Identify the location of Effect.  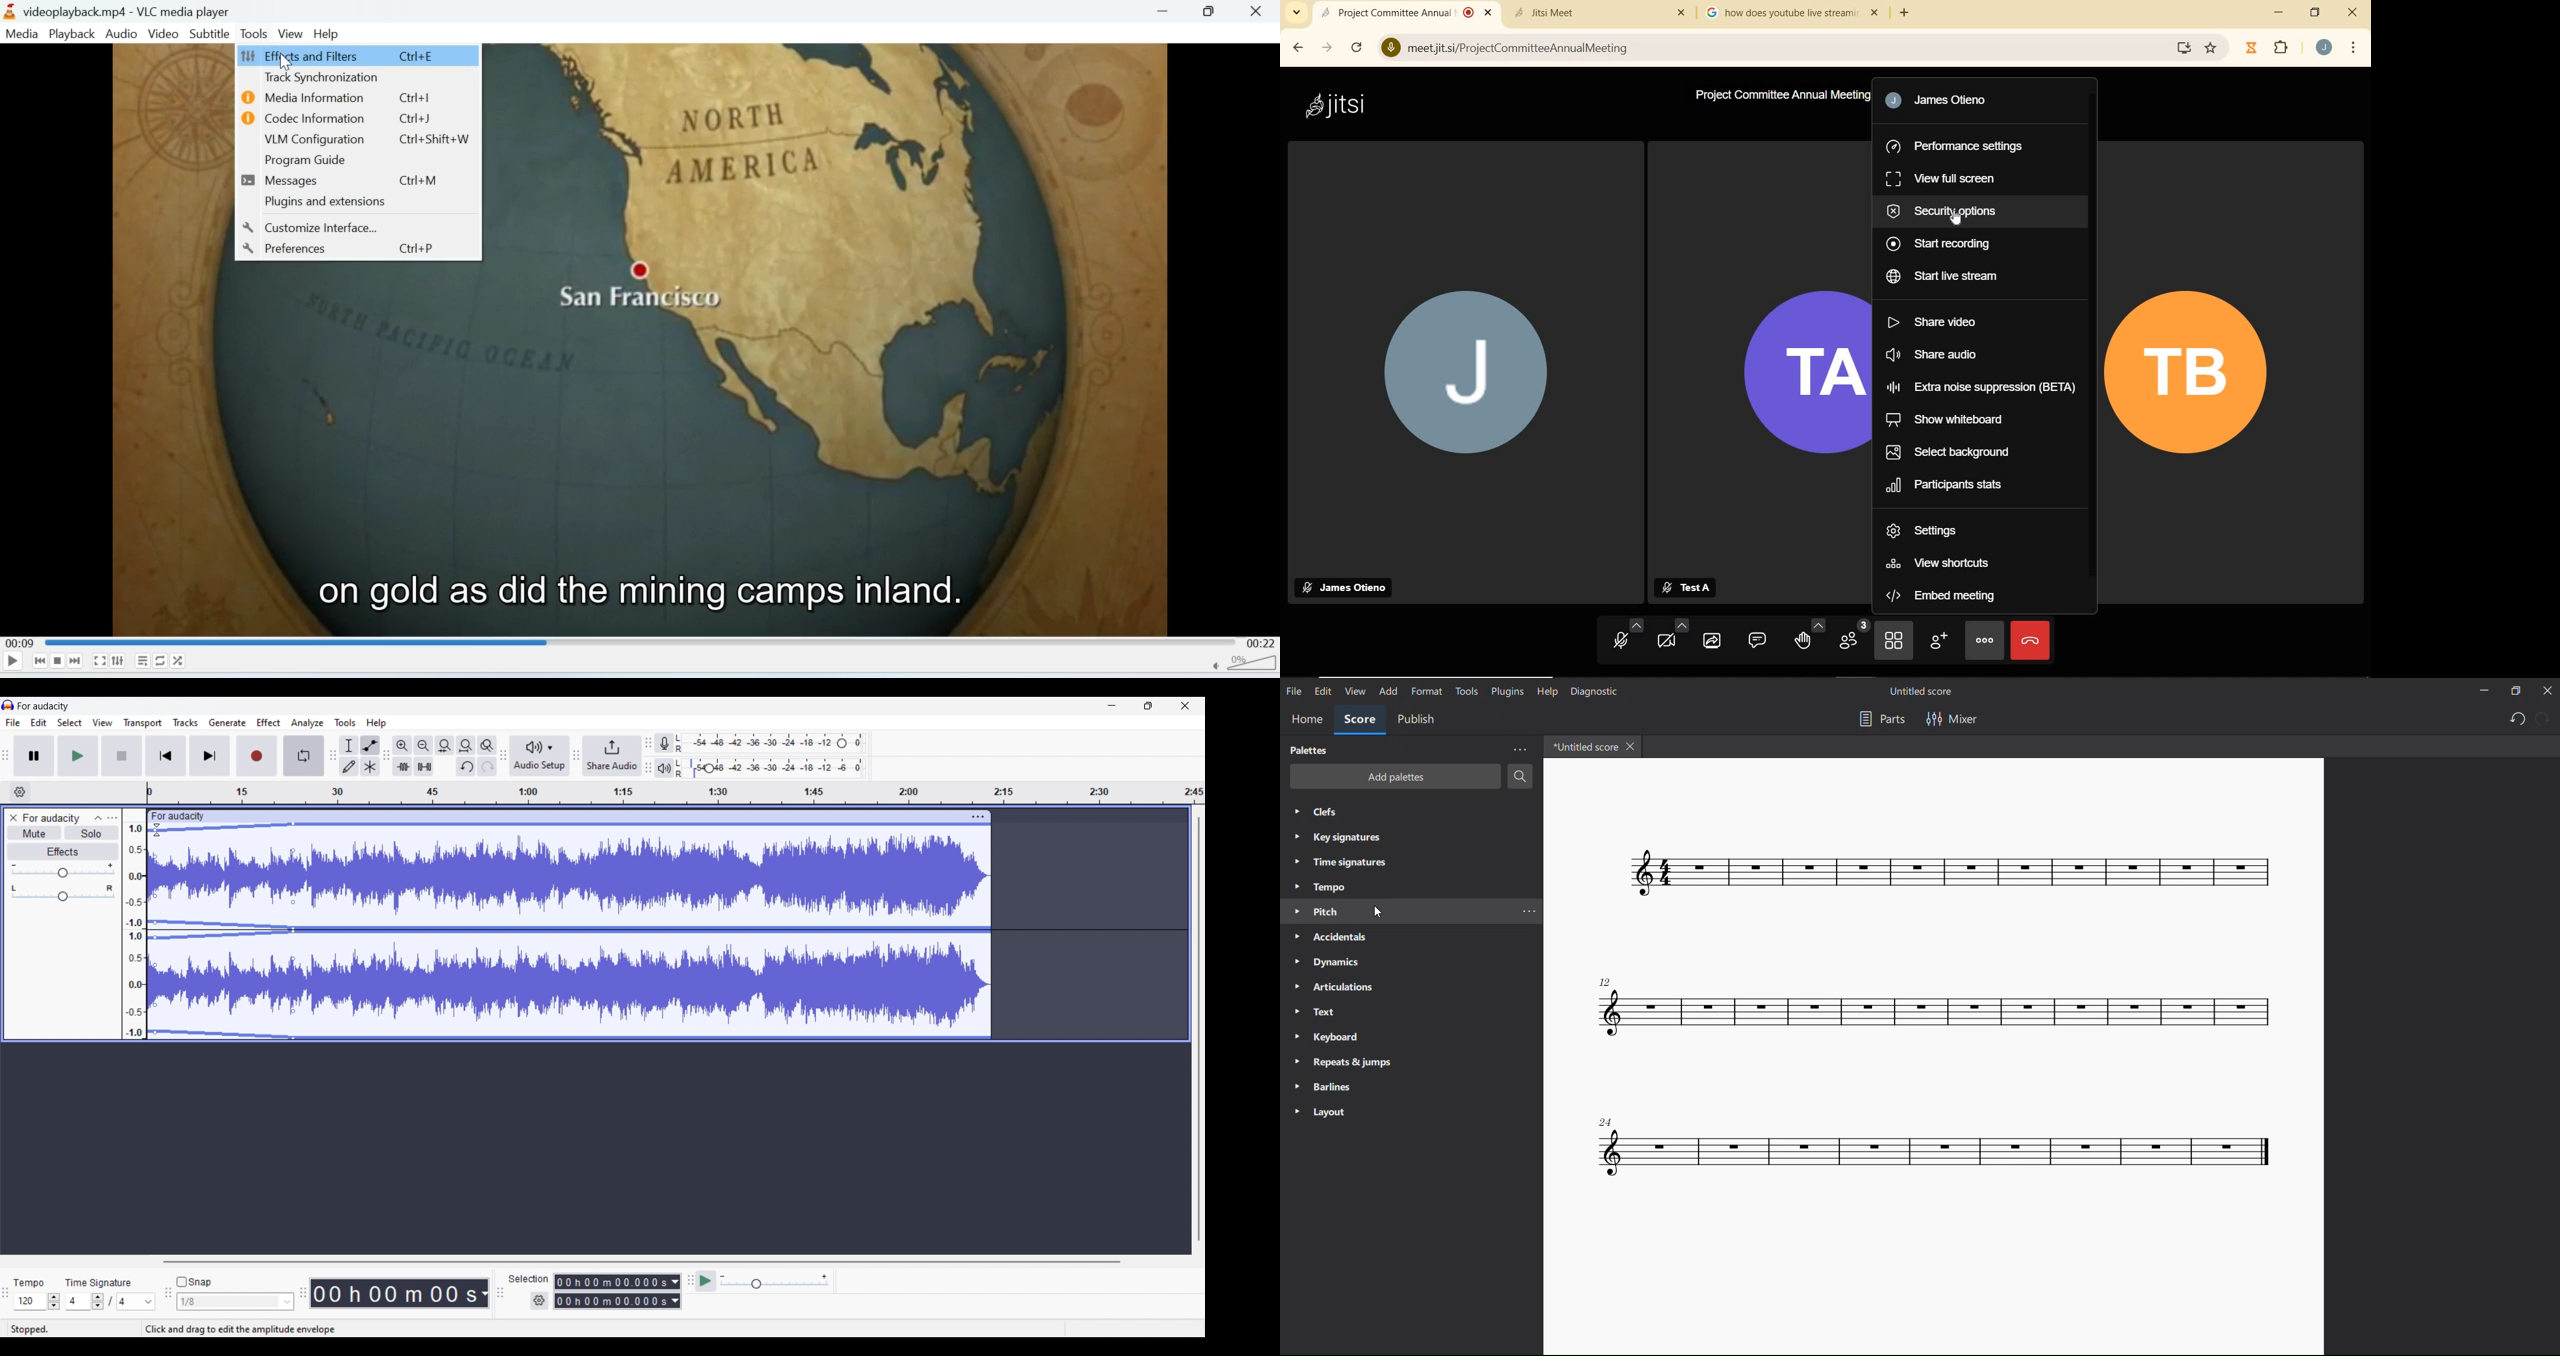
(269, 722).